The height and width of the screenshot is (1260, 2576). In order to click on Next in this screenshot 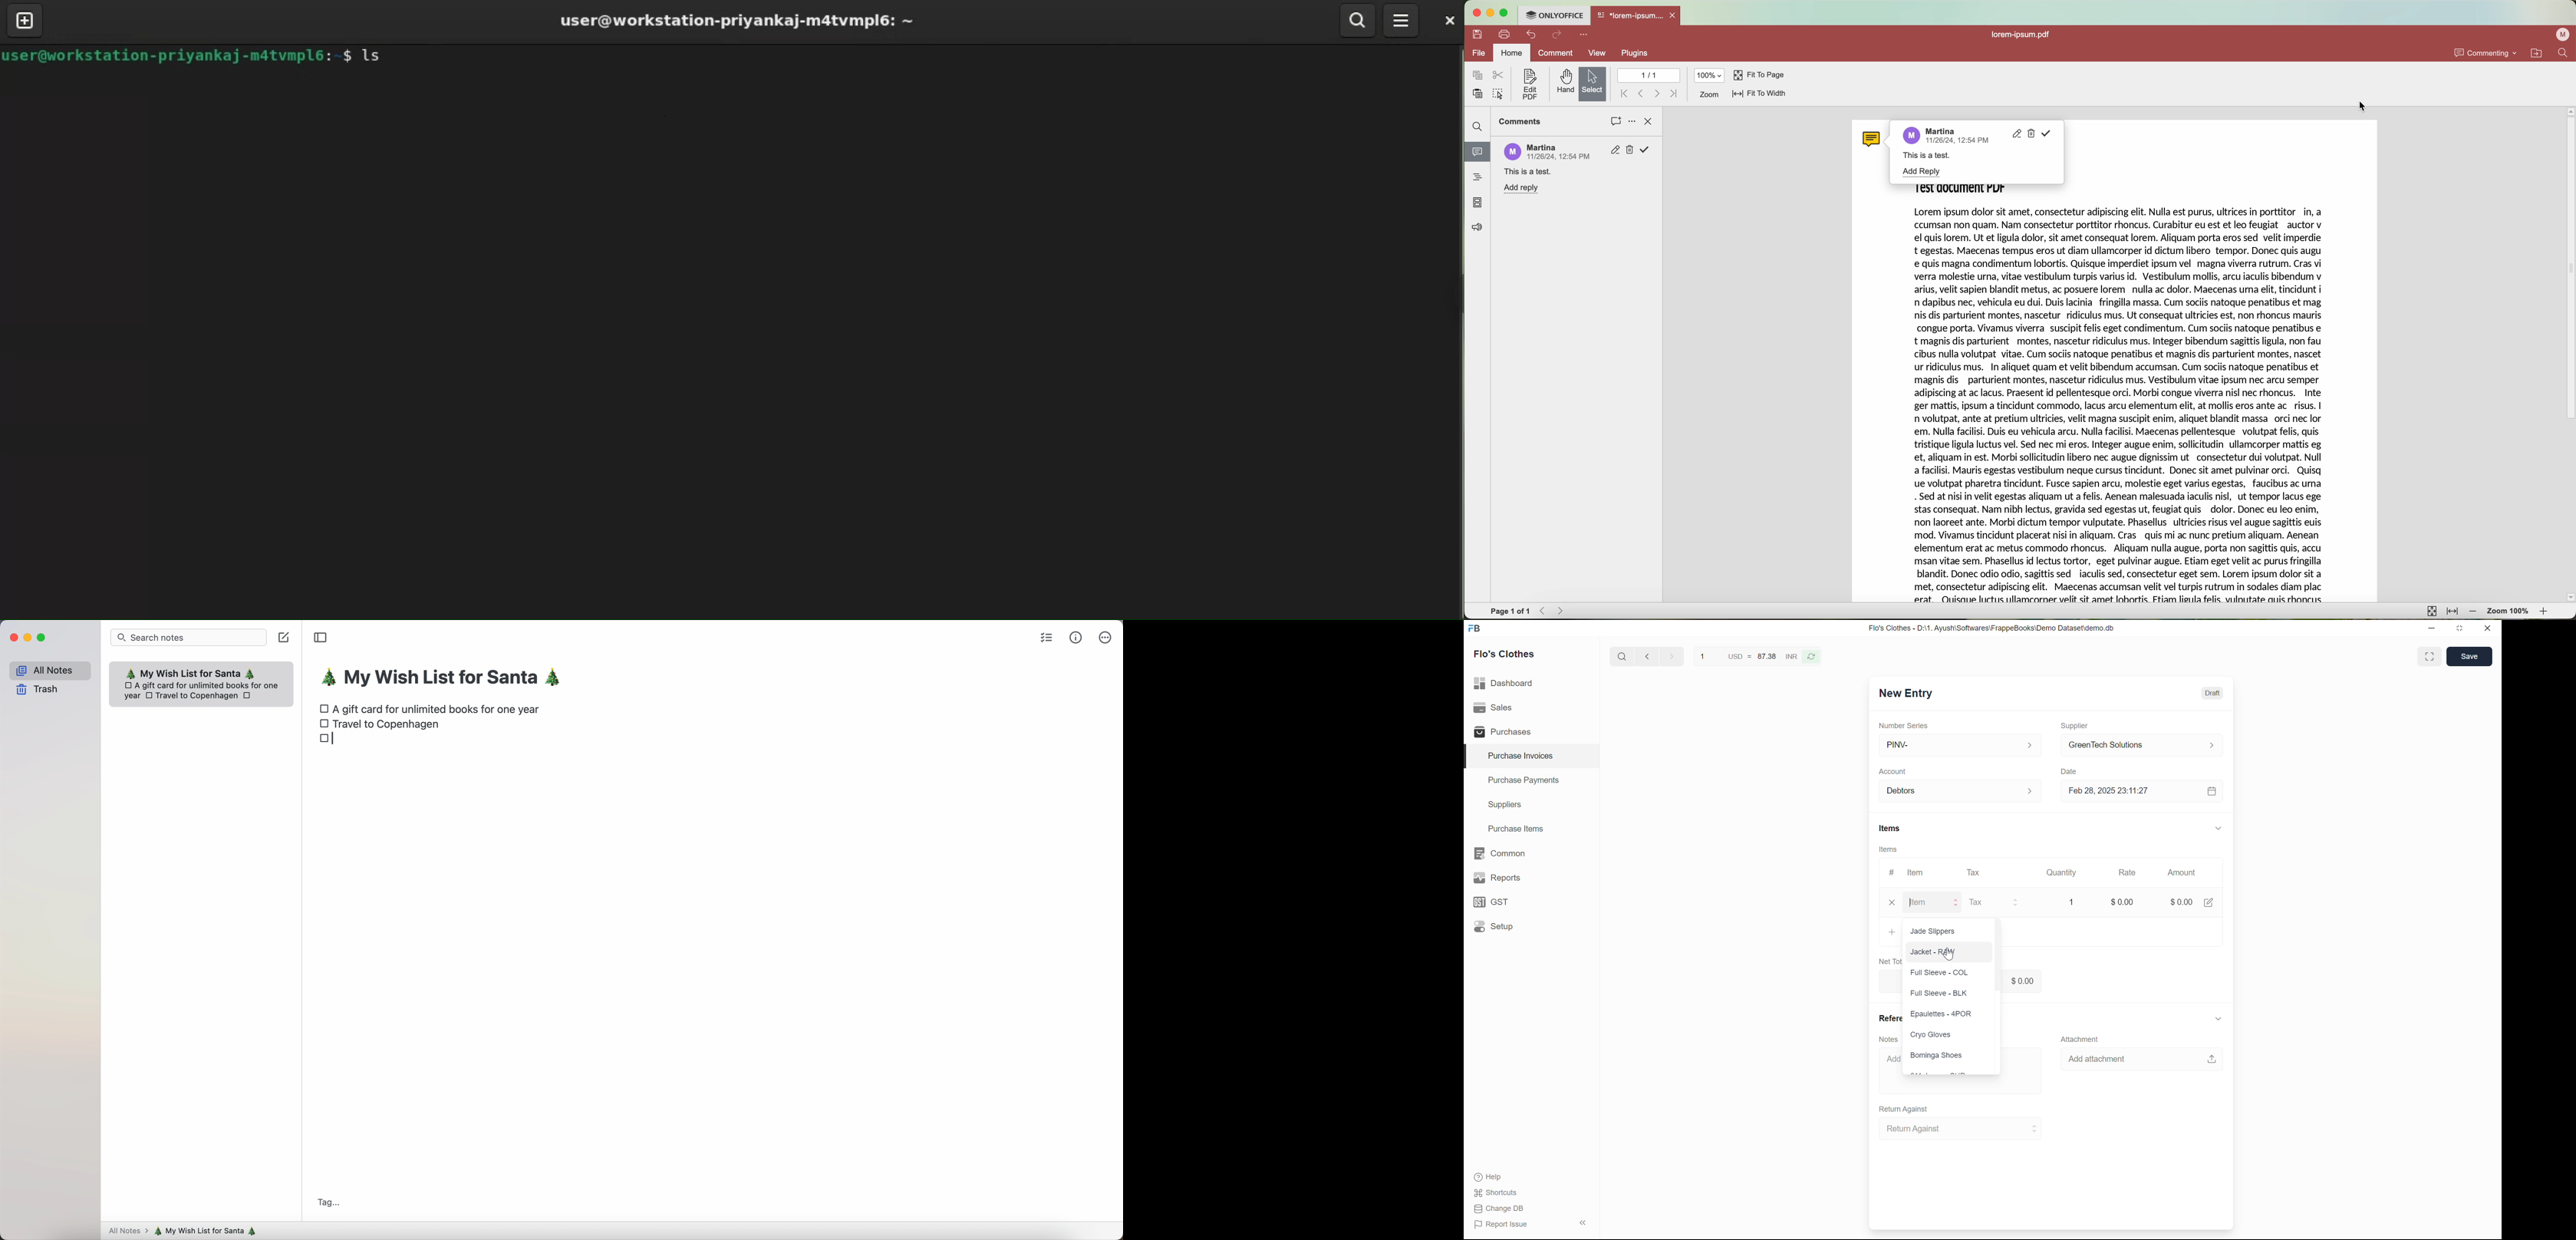, I will do `click(1673, 656)`.